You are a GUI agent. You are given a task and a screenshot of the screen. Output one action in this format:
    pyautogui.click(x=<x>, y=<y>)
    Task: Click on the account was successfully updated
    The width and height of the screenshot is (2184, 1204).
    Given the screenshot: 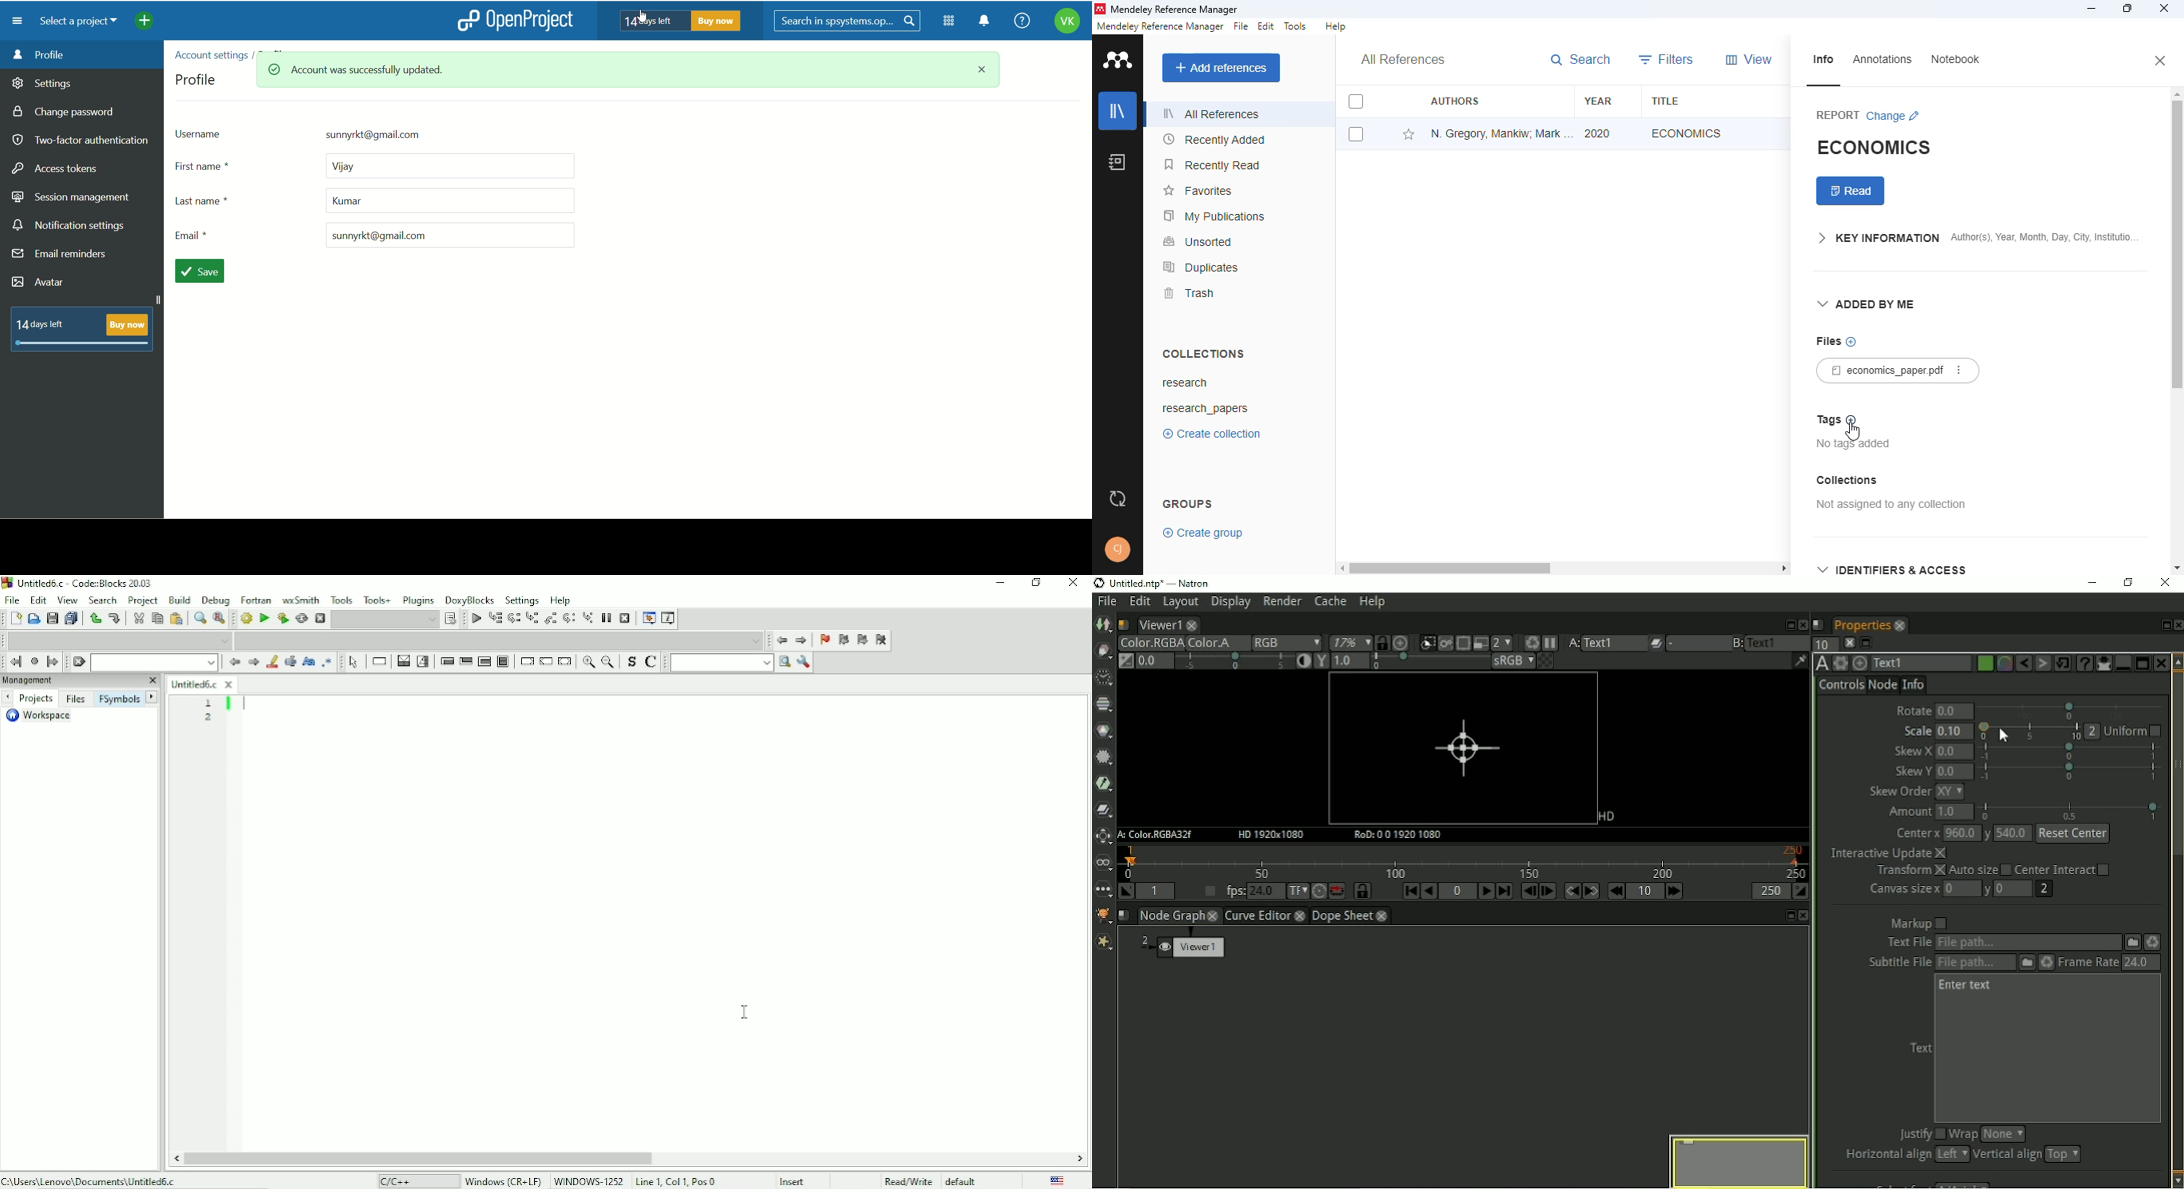 What is the action you would take?
    pyautogui.click(x=324, y=71)
    